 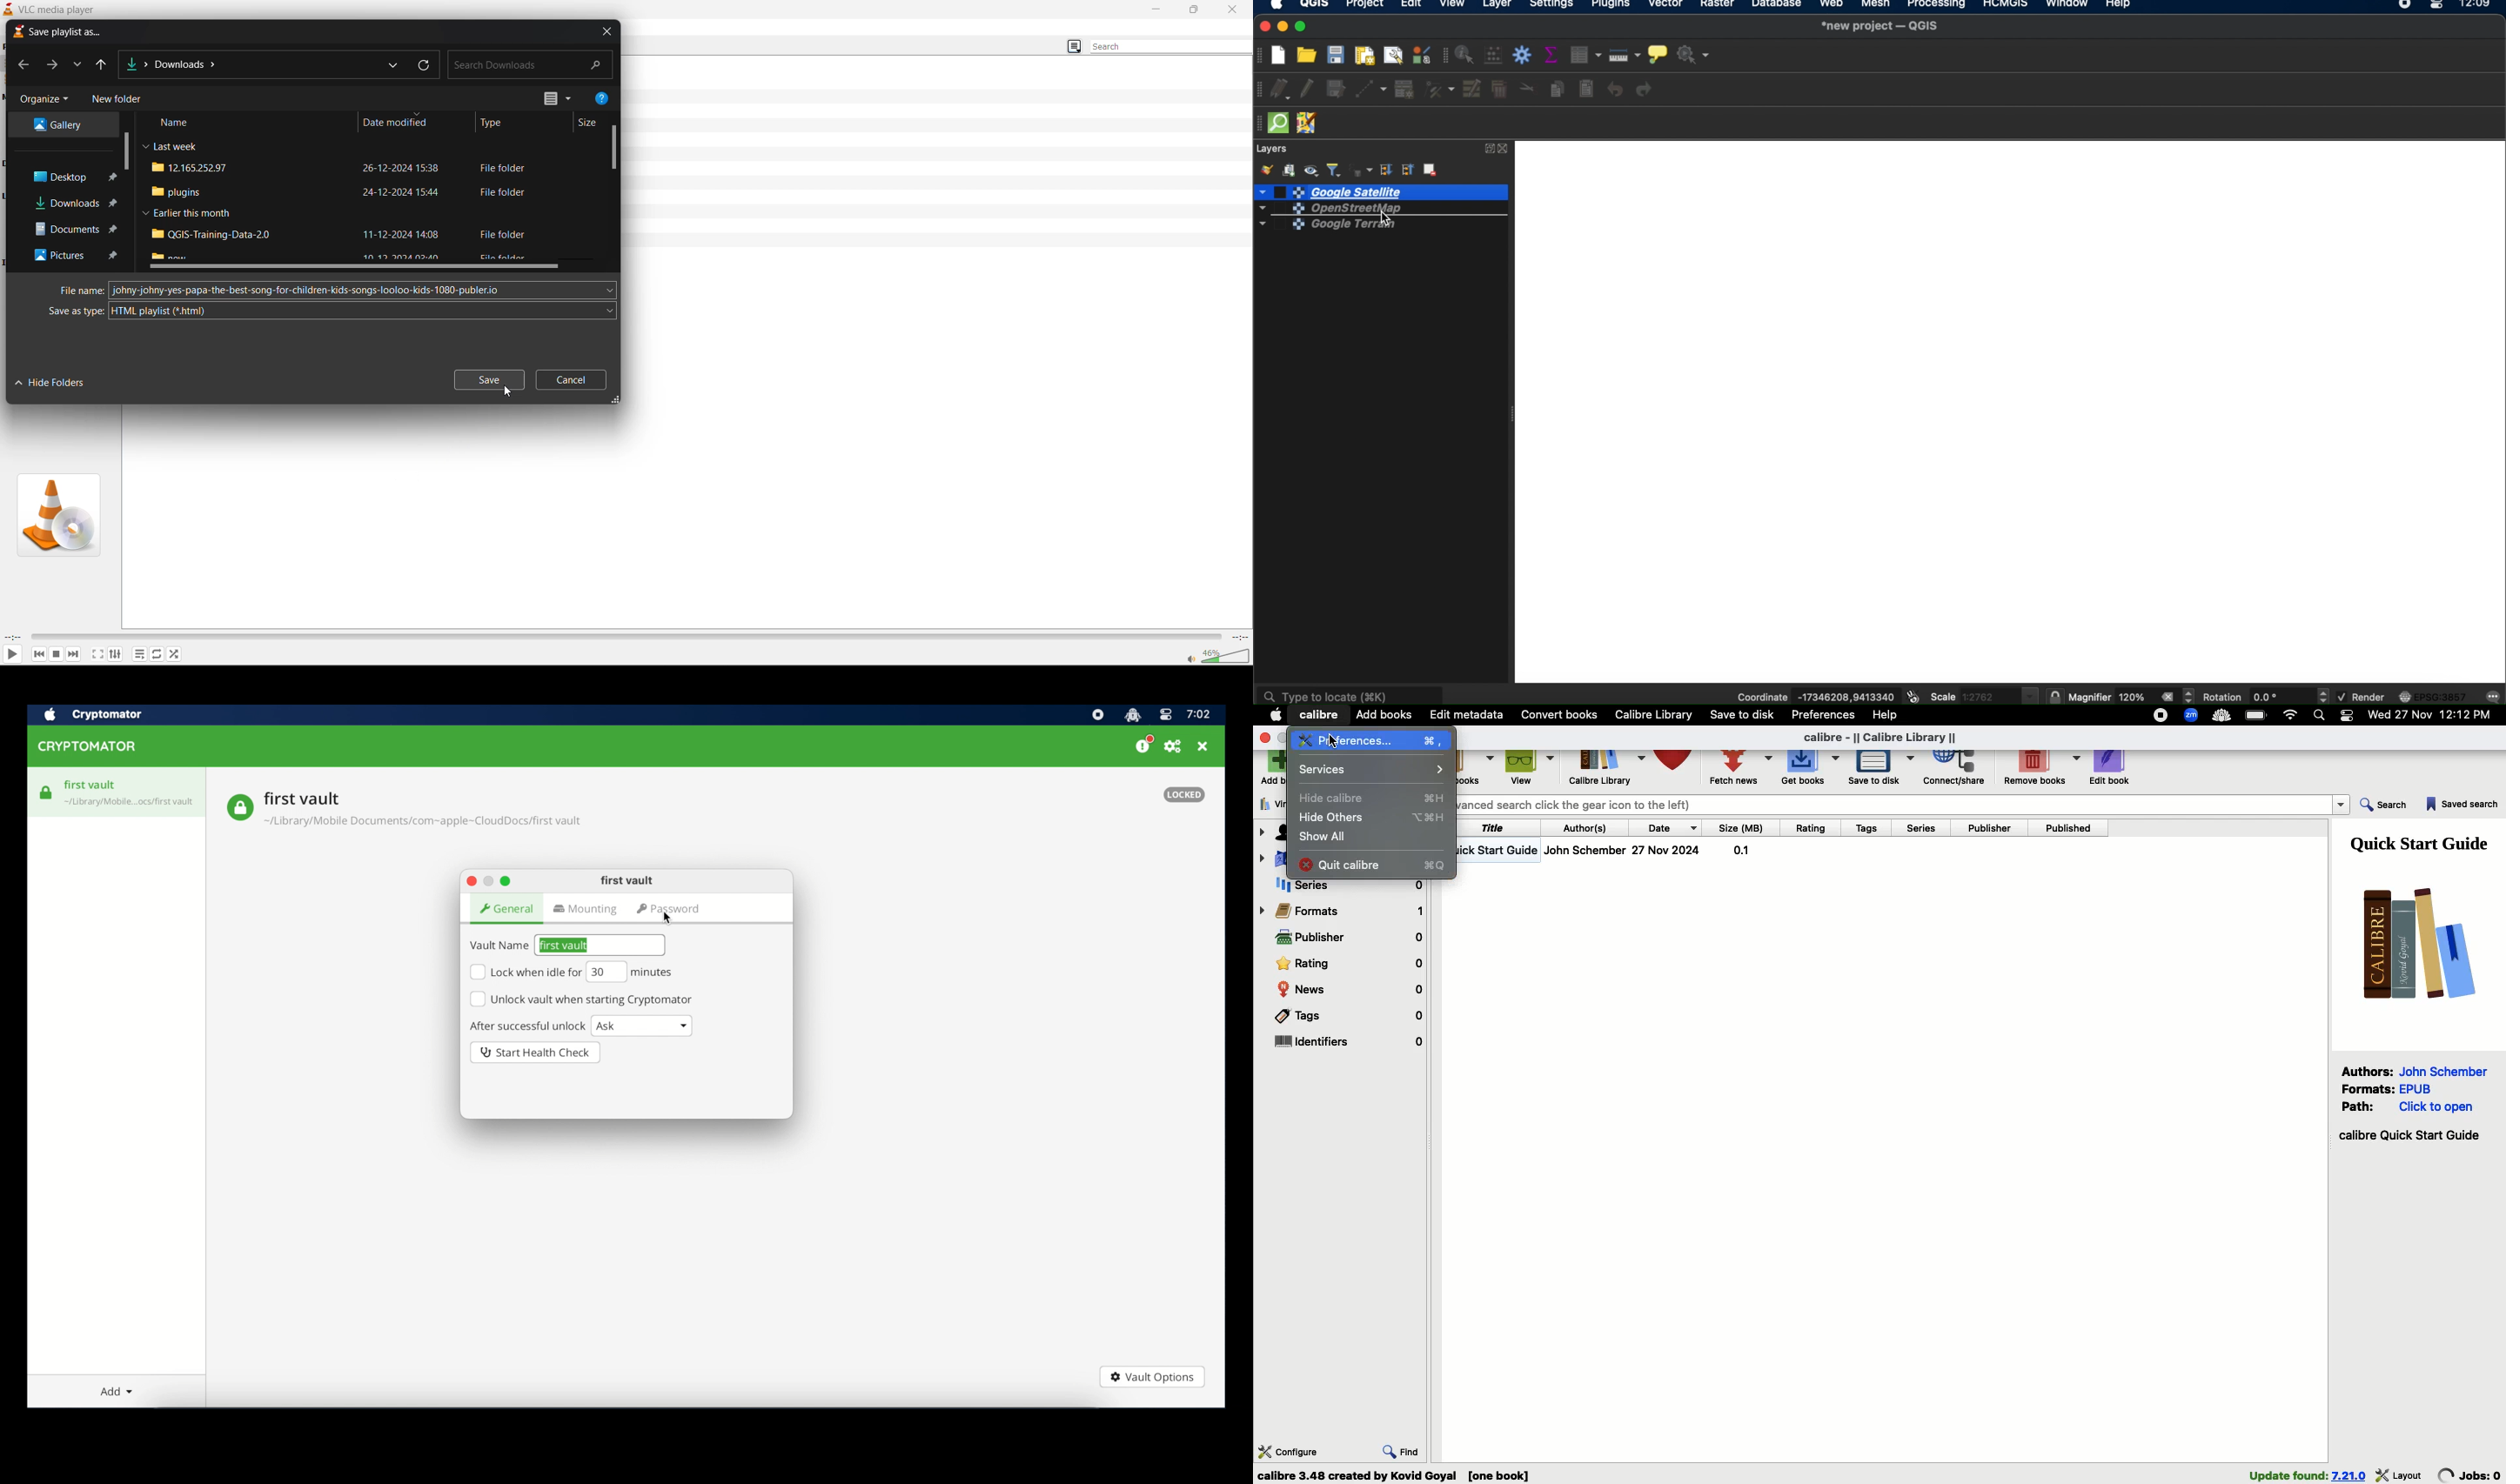 What do you see at coordinates (2423, 842) in the screenshot?
I see `Guide` at bounding box center [2423, 842].